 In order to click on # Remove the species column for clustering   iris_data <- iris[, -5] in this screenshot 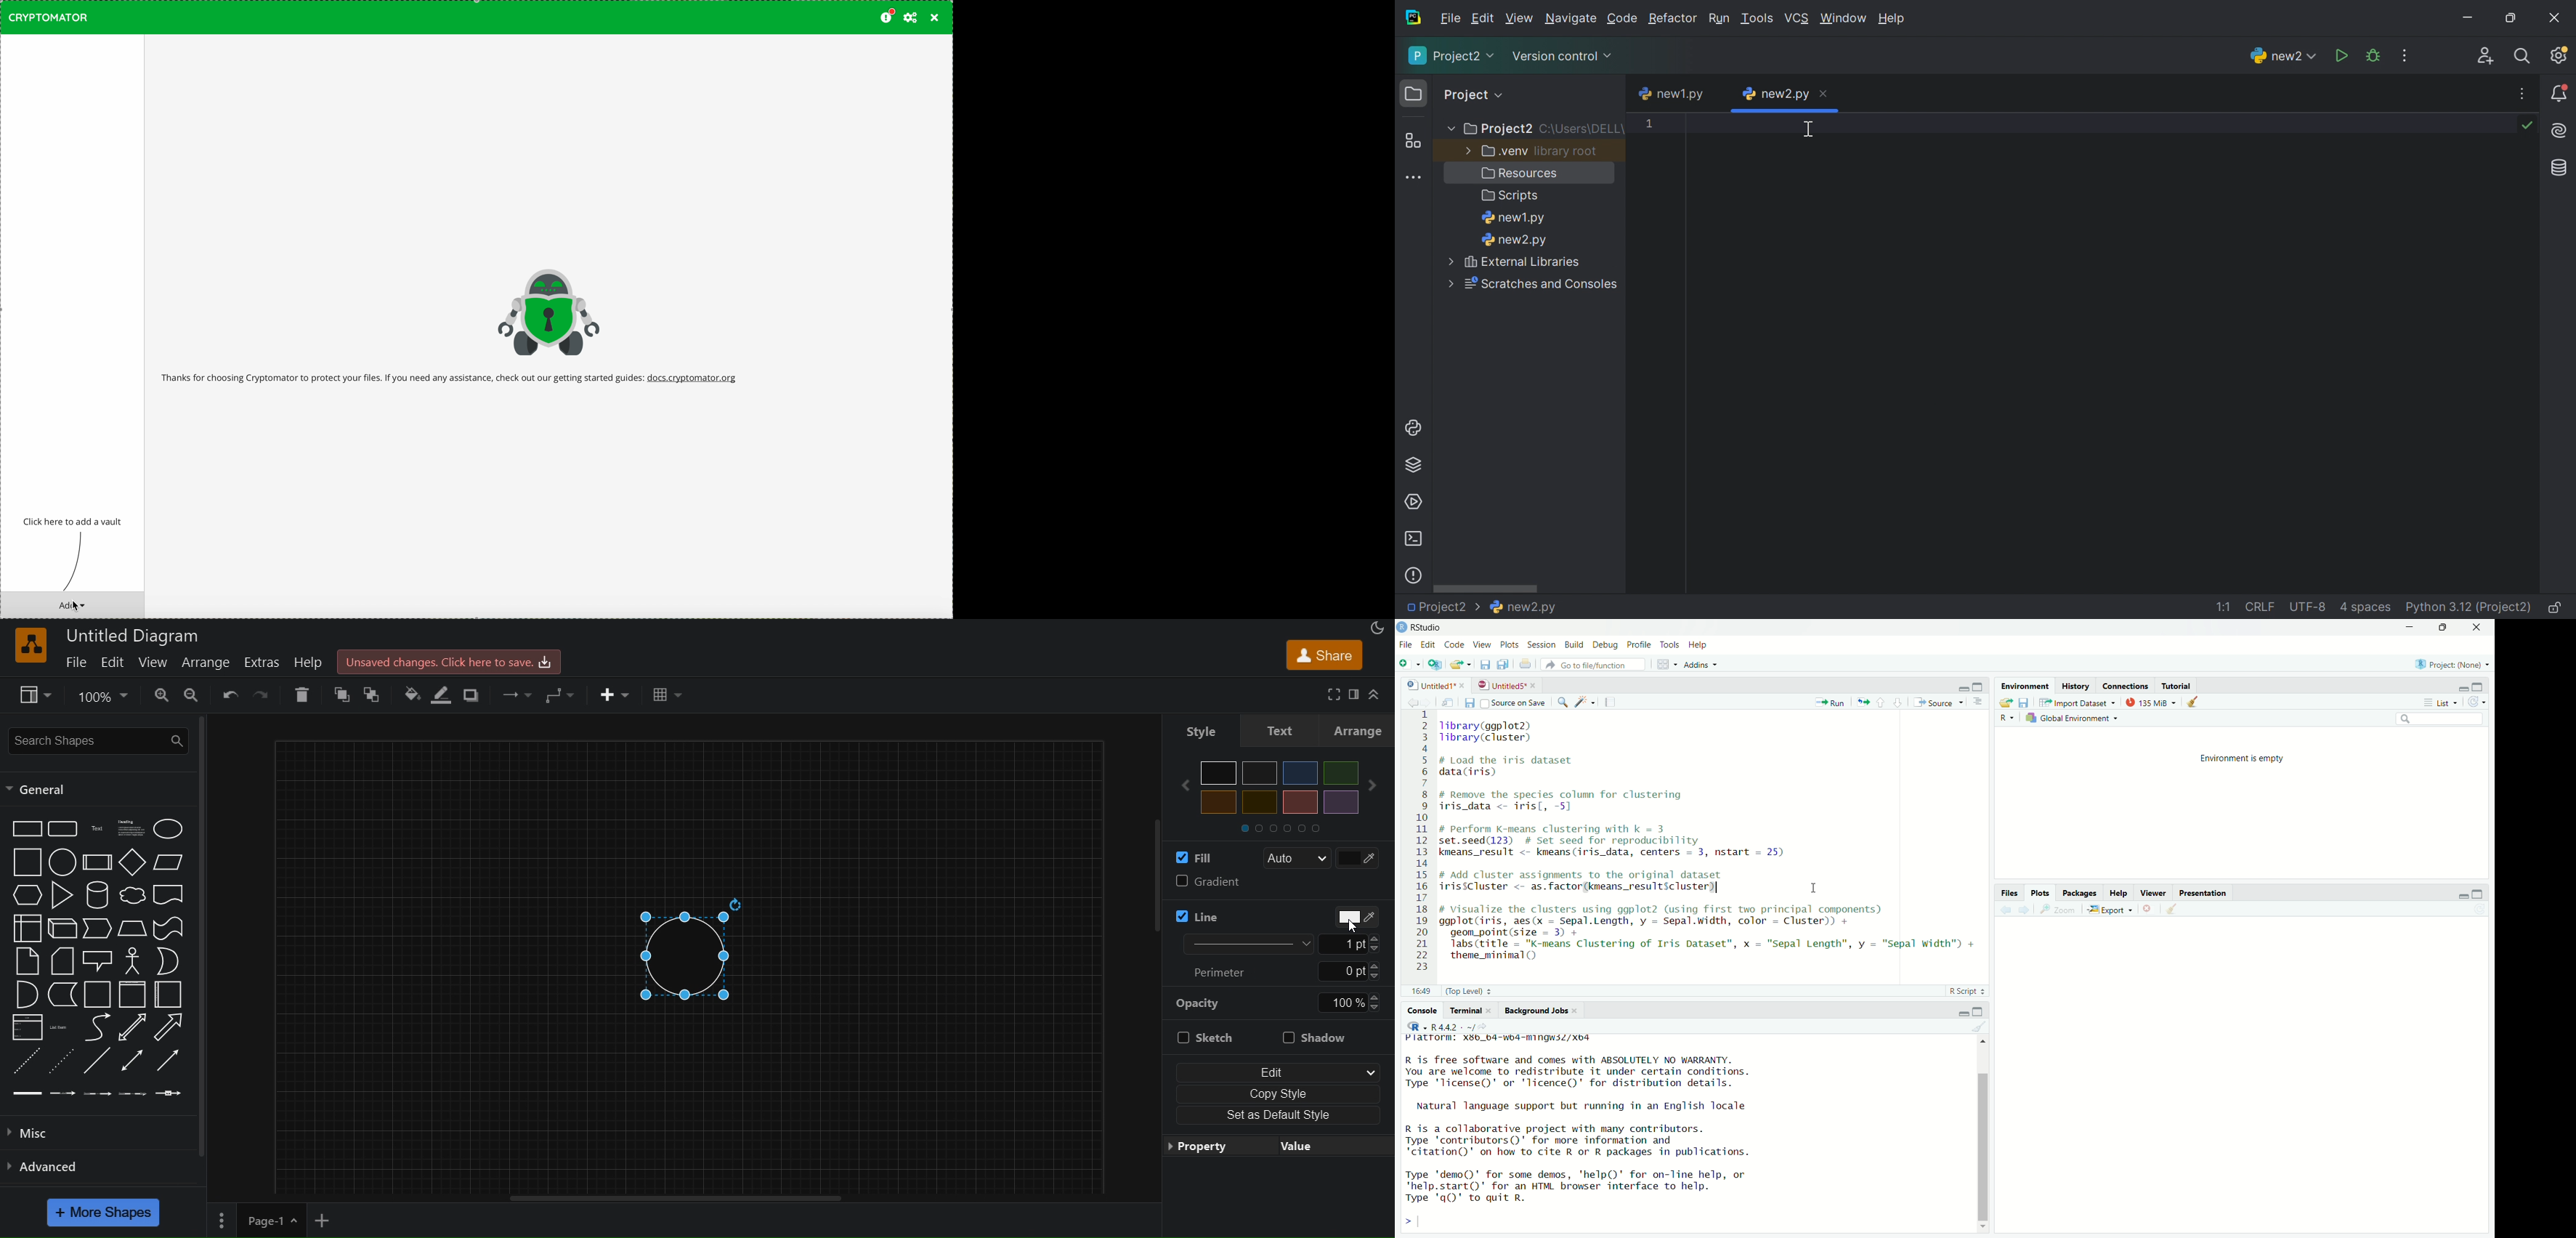, I will do `click(1578, 800)`.